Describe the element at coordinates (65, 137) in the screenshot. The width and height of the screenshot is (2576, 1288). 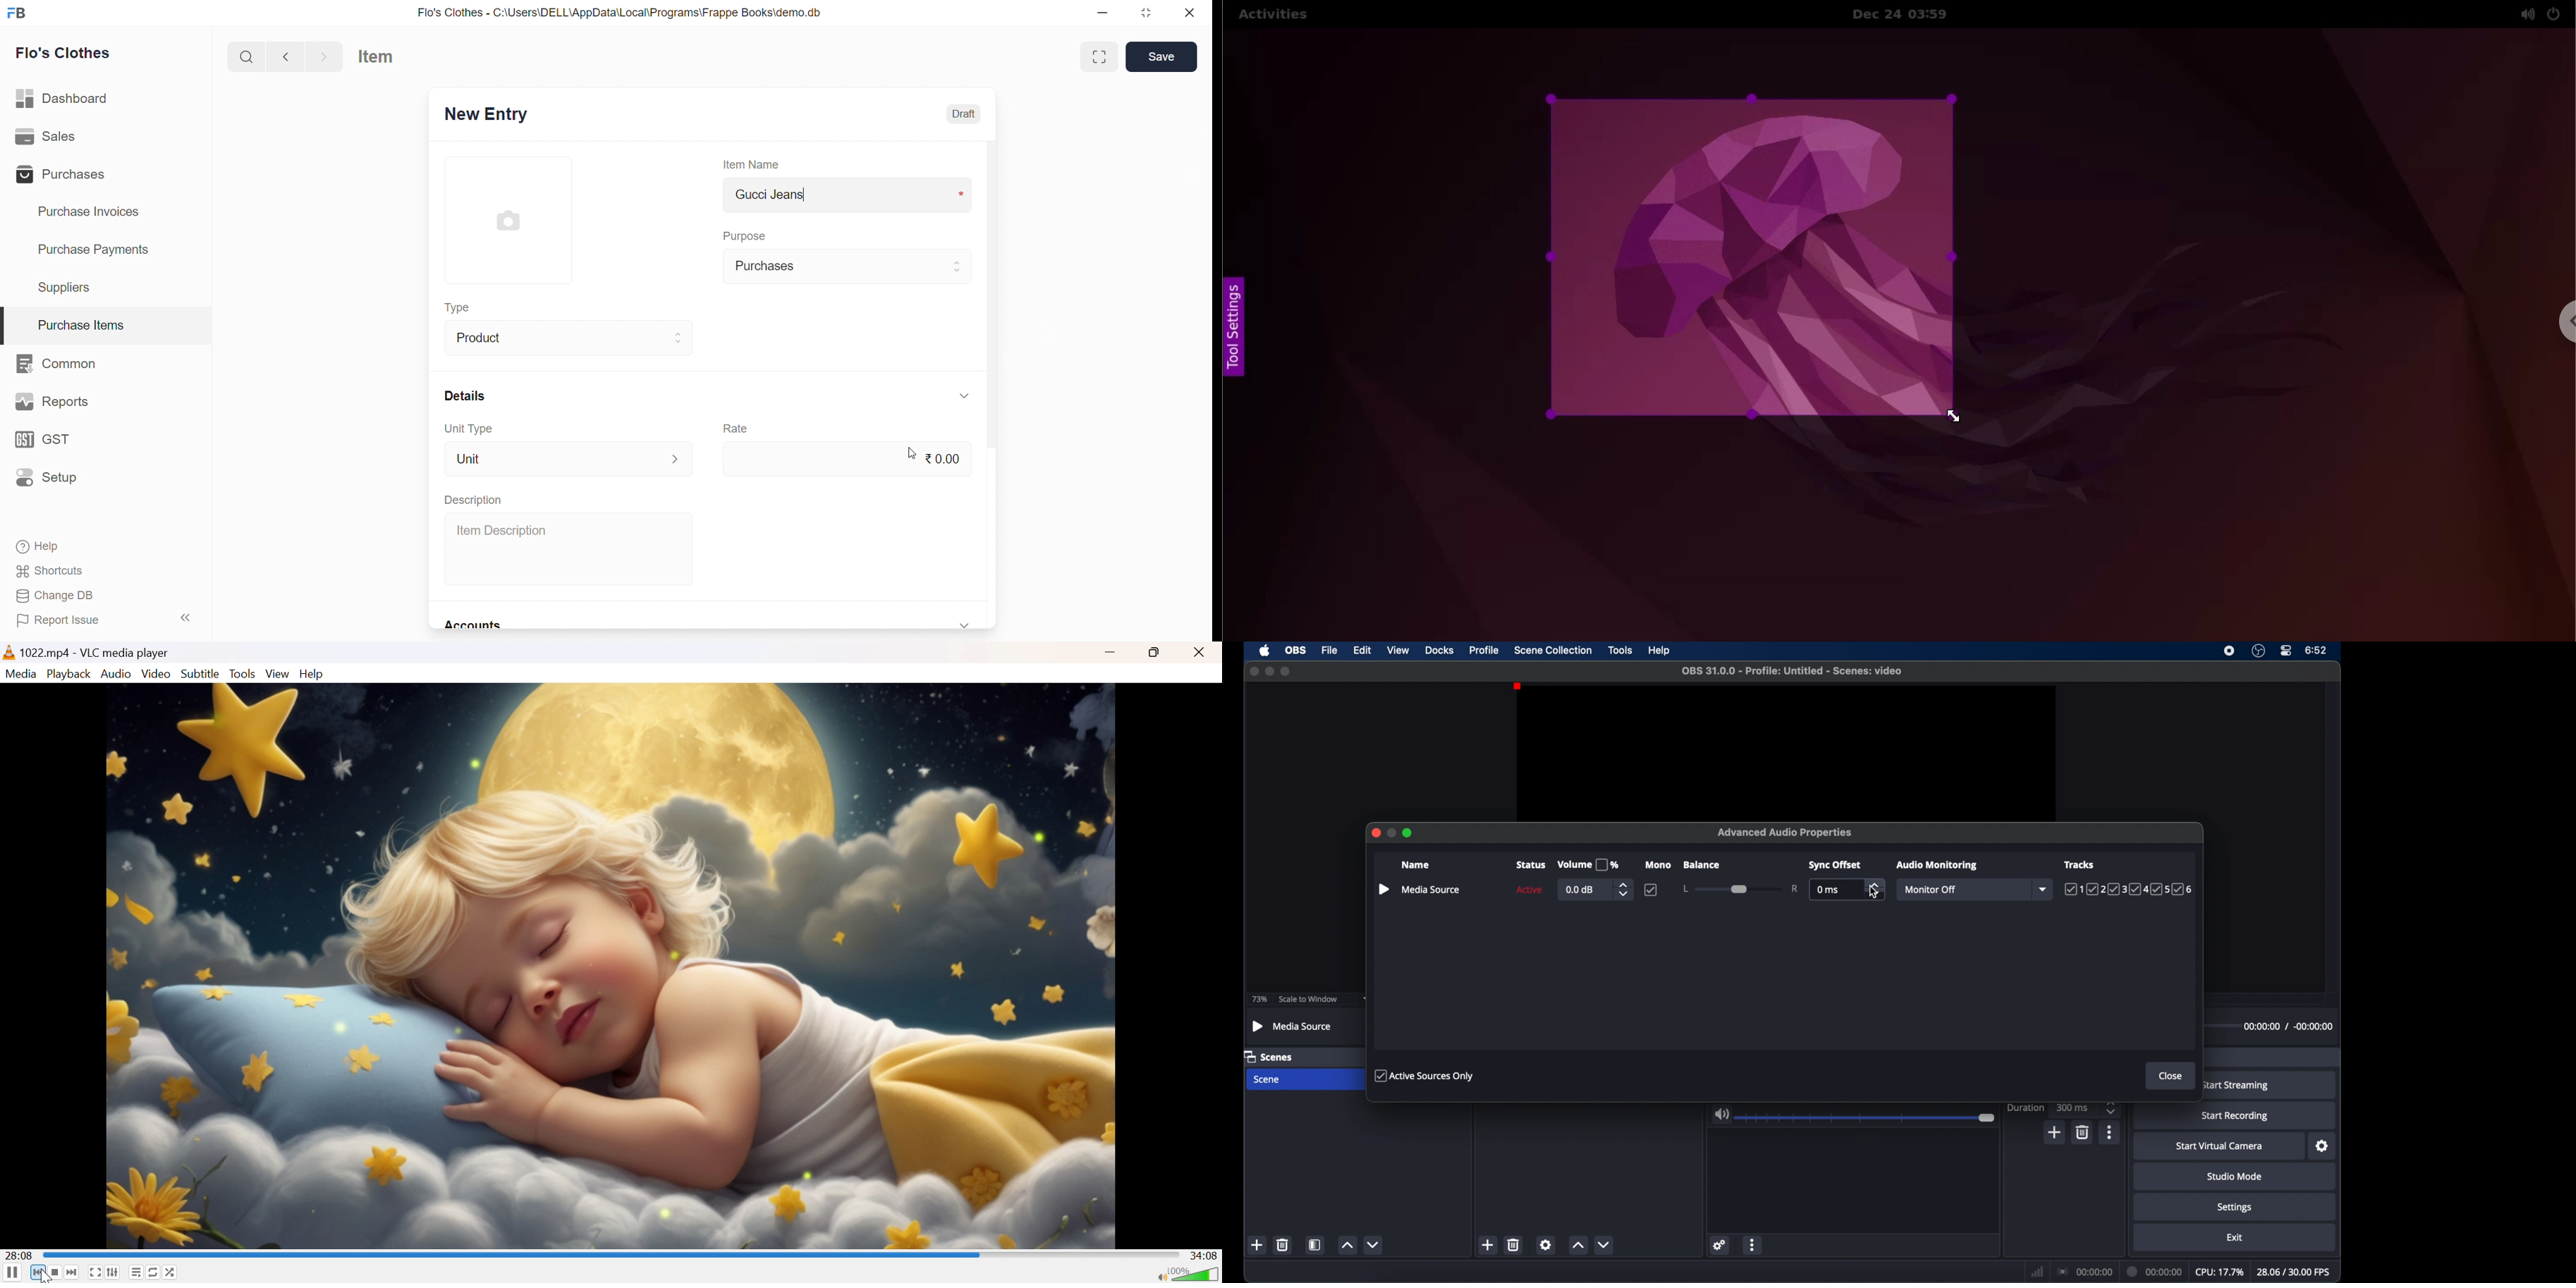
I see `Sales` at that location.